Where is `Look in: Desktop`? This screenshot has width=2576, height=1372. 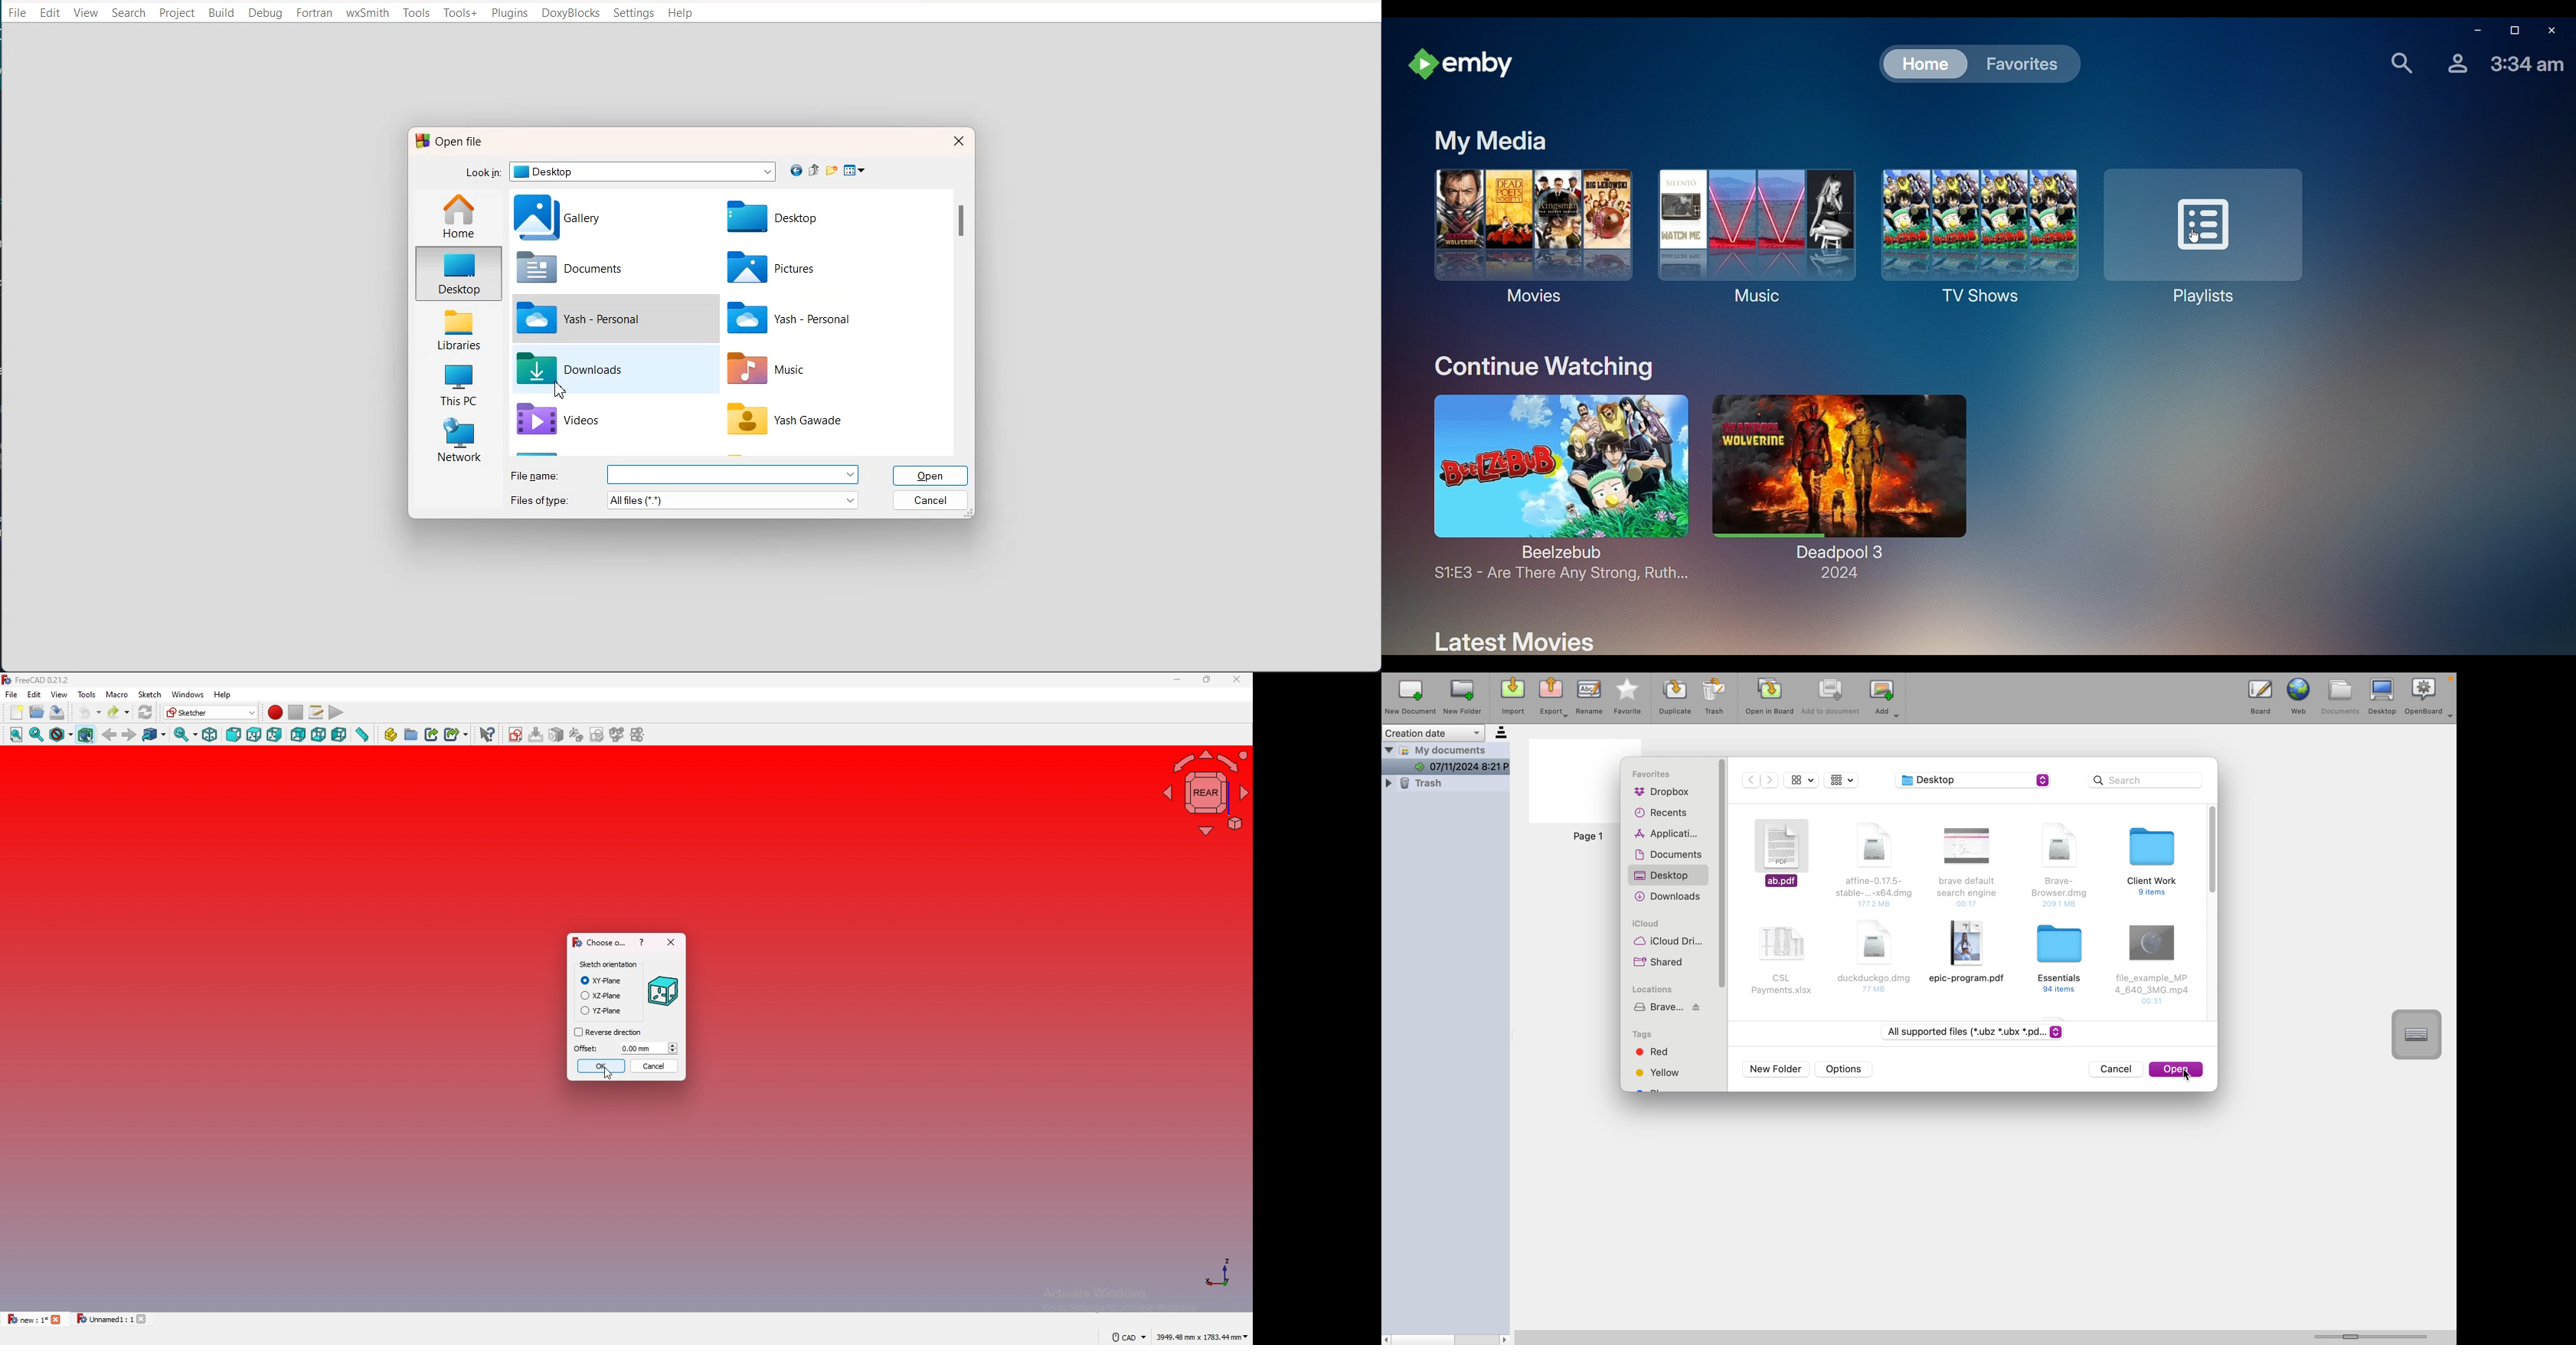 Look in: Desktop is located at coordinates (619, 171).